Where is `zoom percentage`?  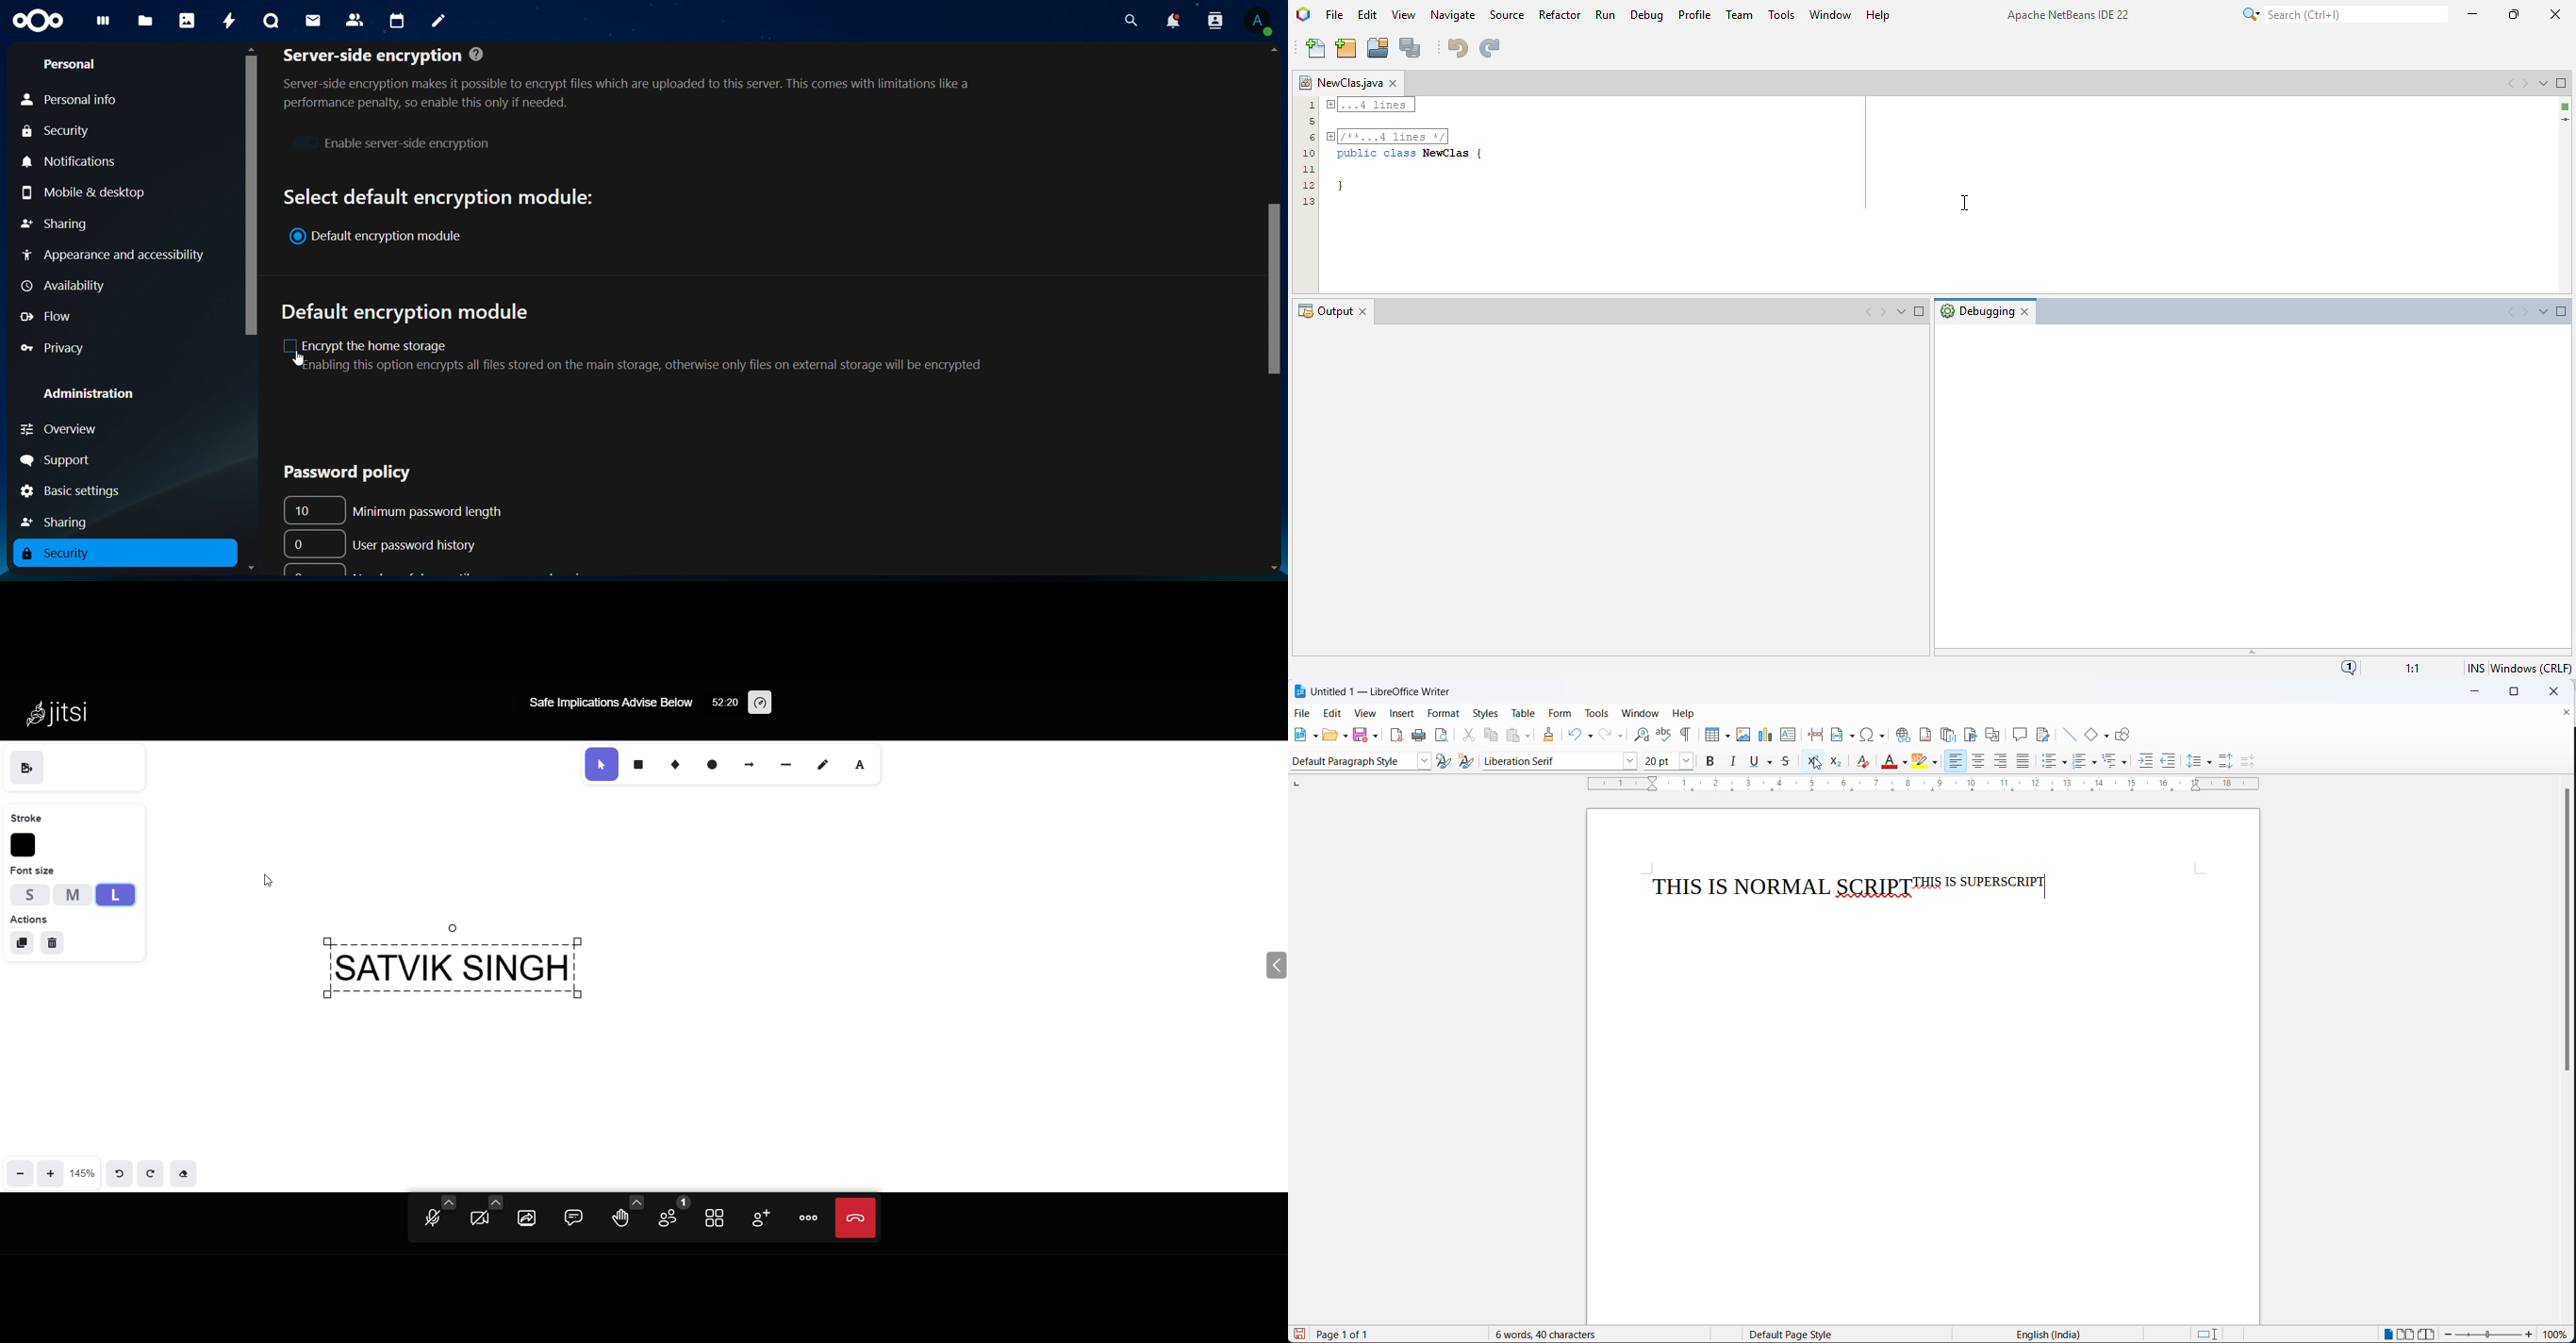 zoom percentage is located at coordinates (2556, 1336).